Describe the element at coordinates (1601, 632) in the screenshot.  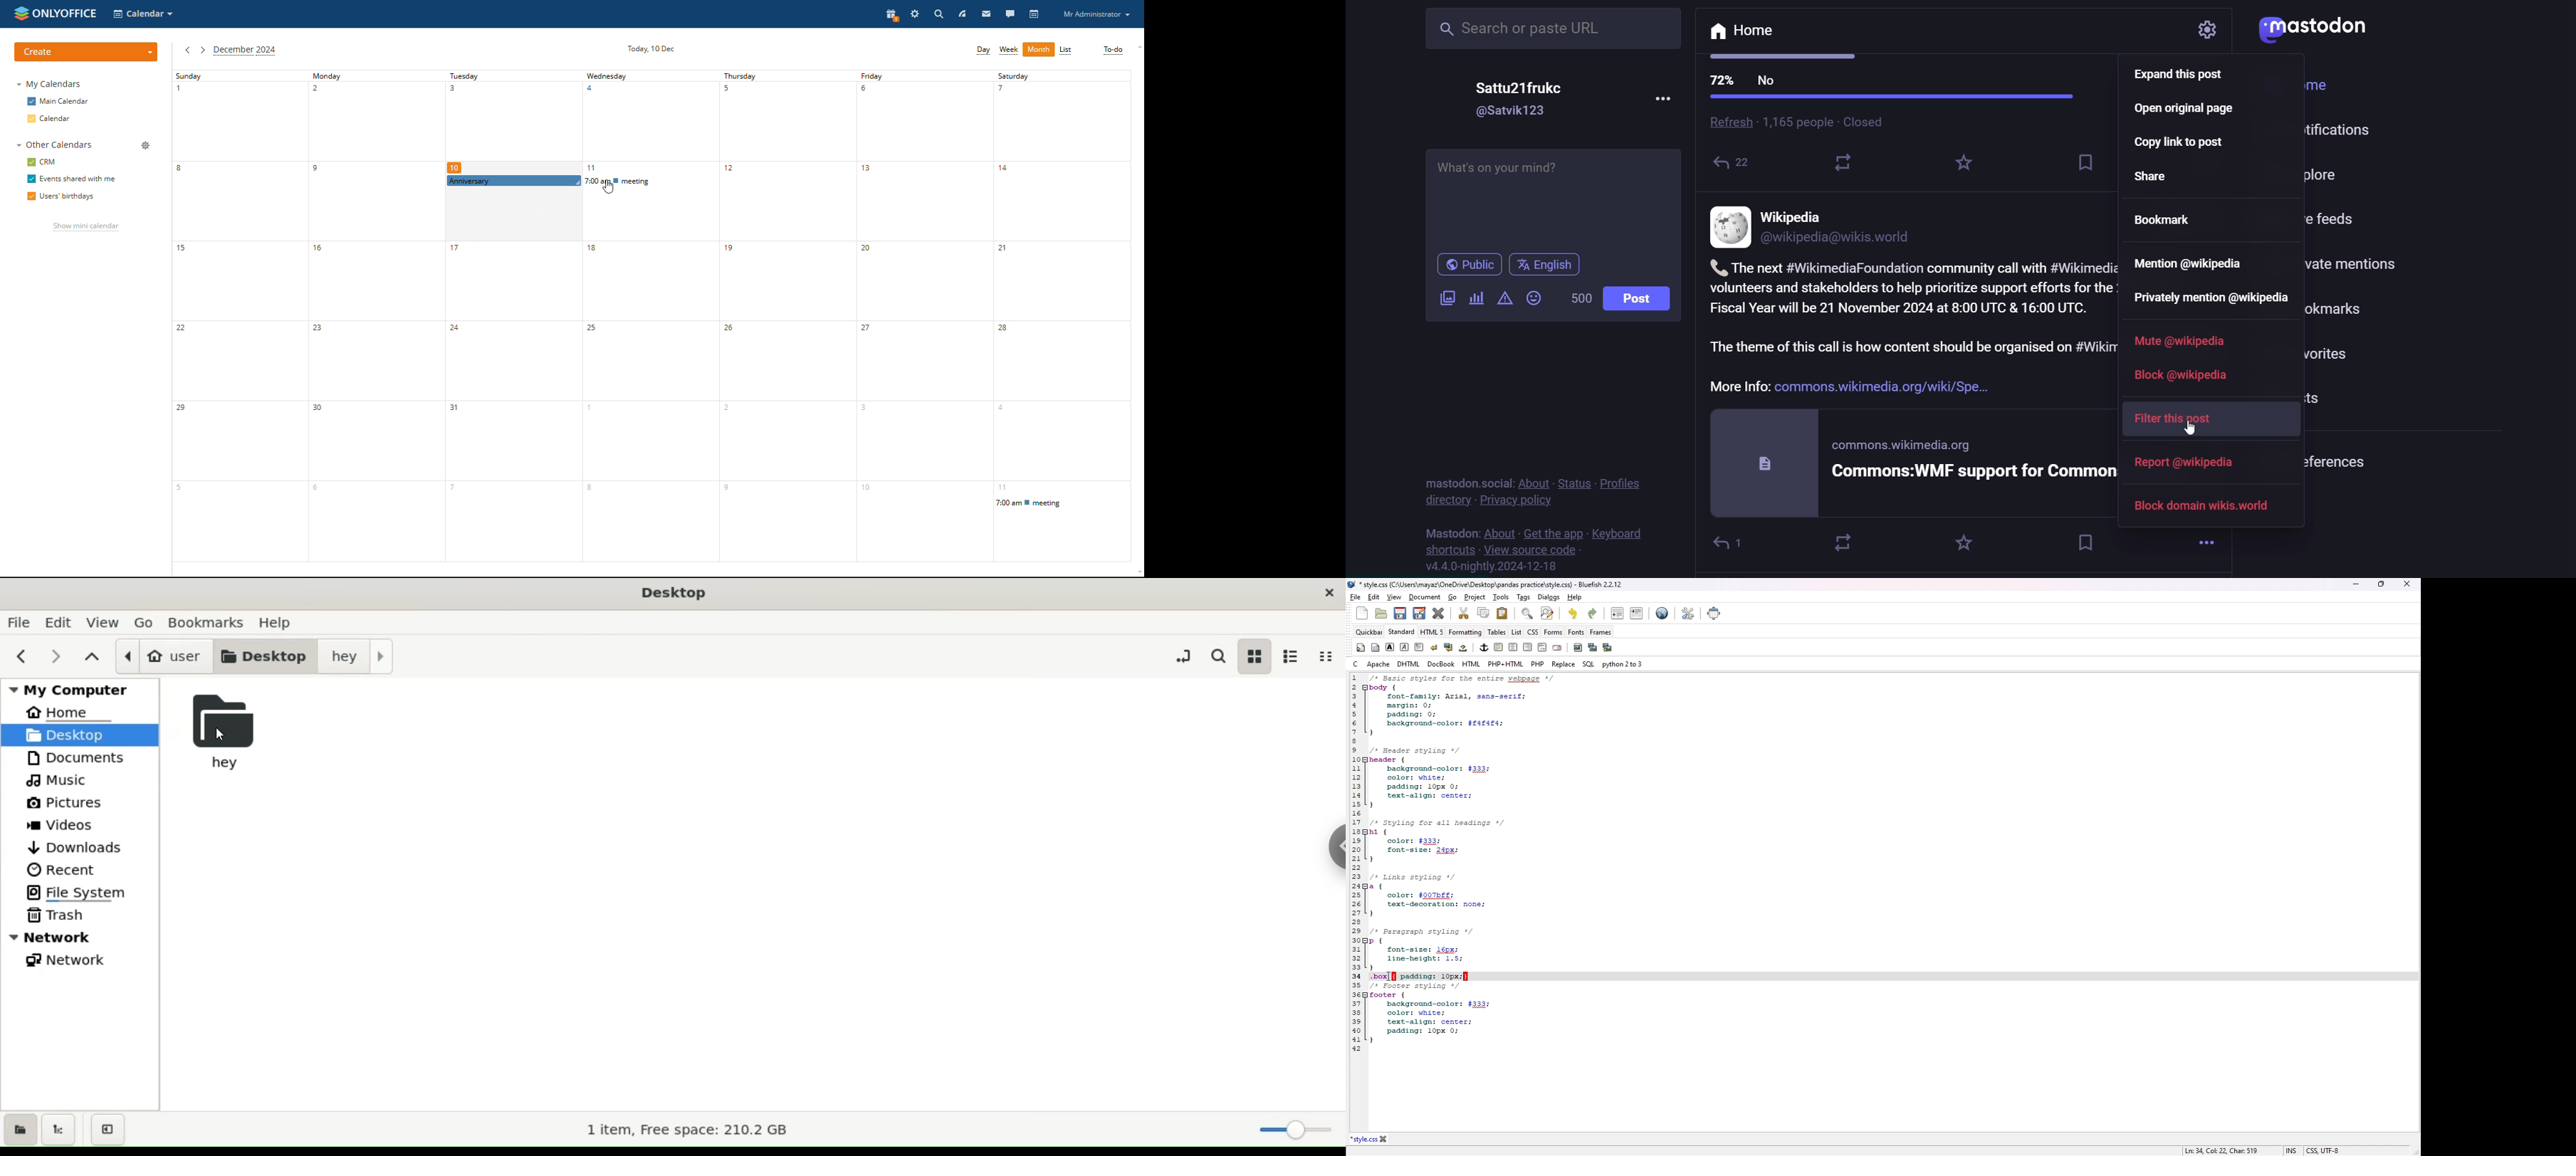
I see `frames` at that location.